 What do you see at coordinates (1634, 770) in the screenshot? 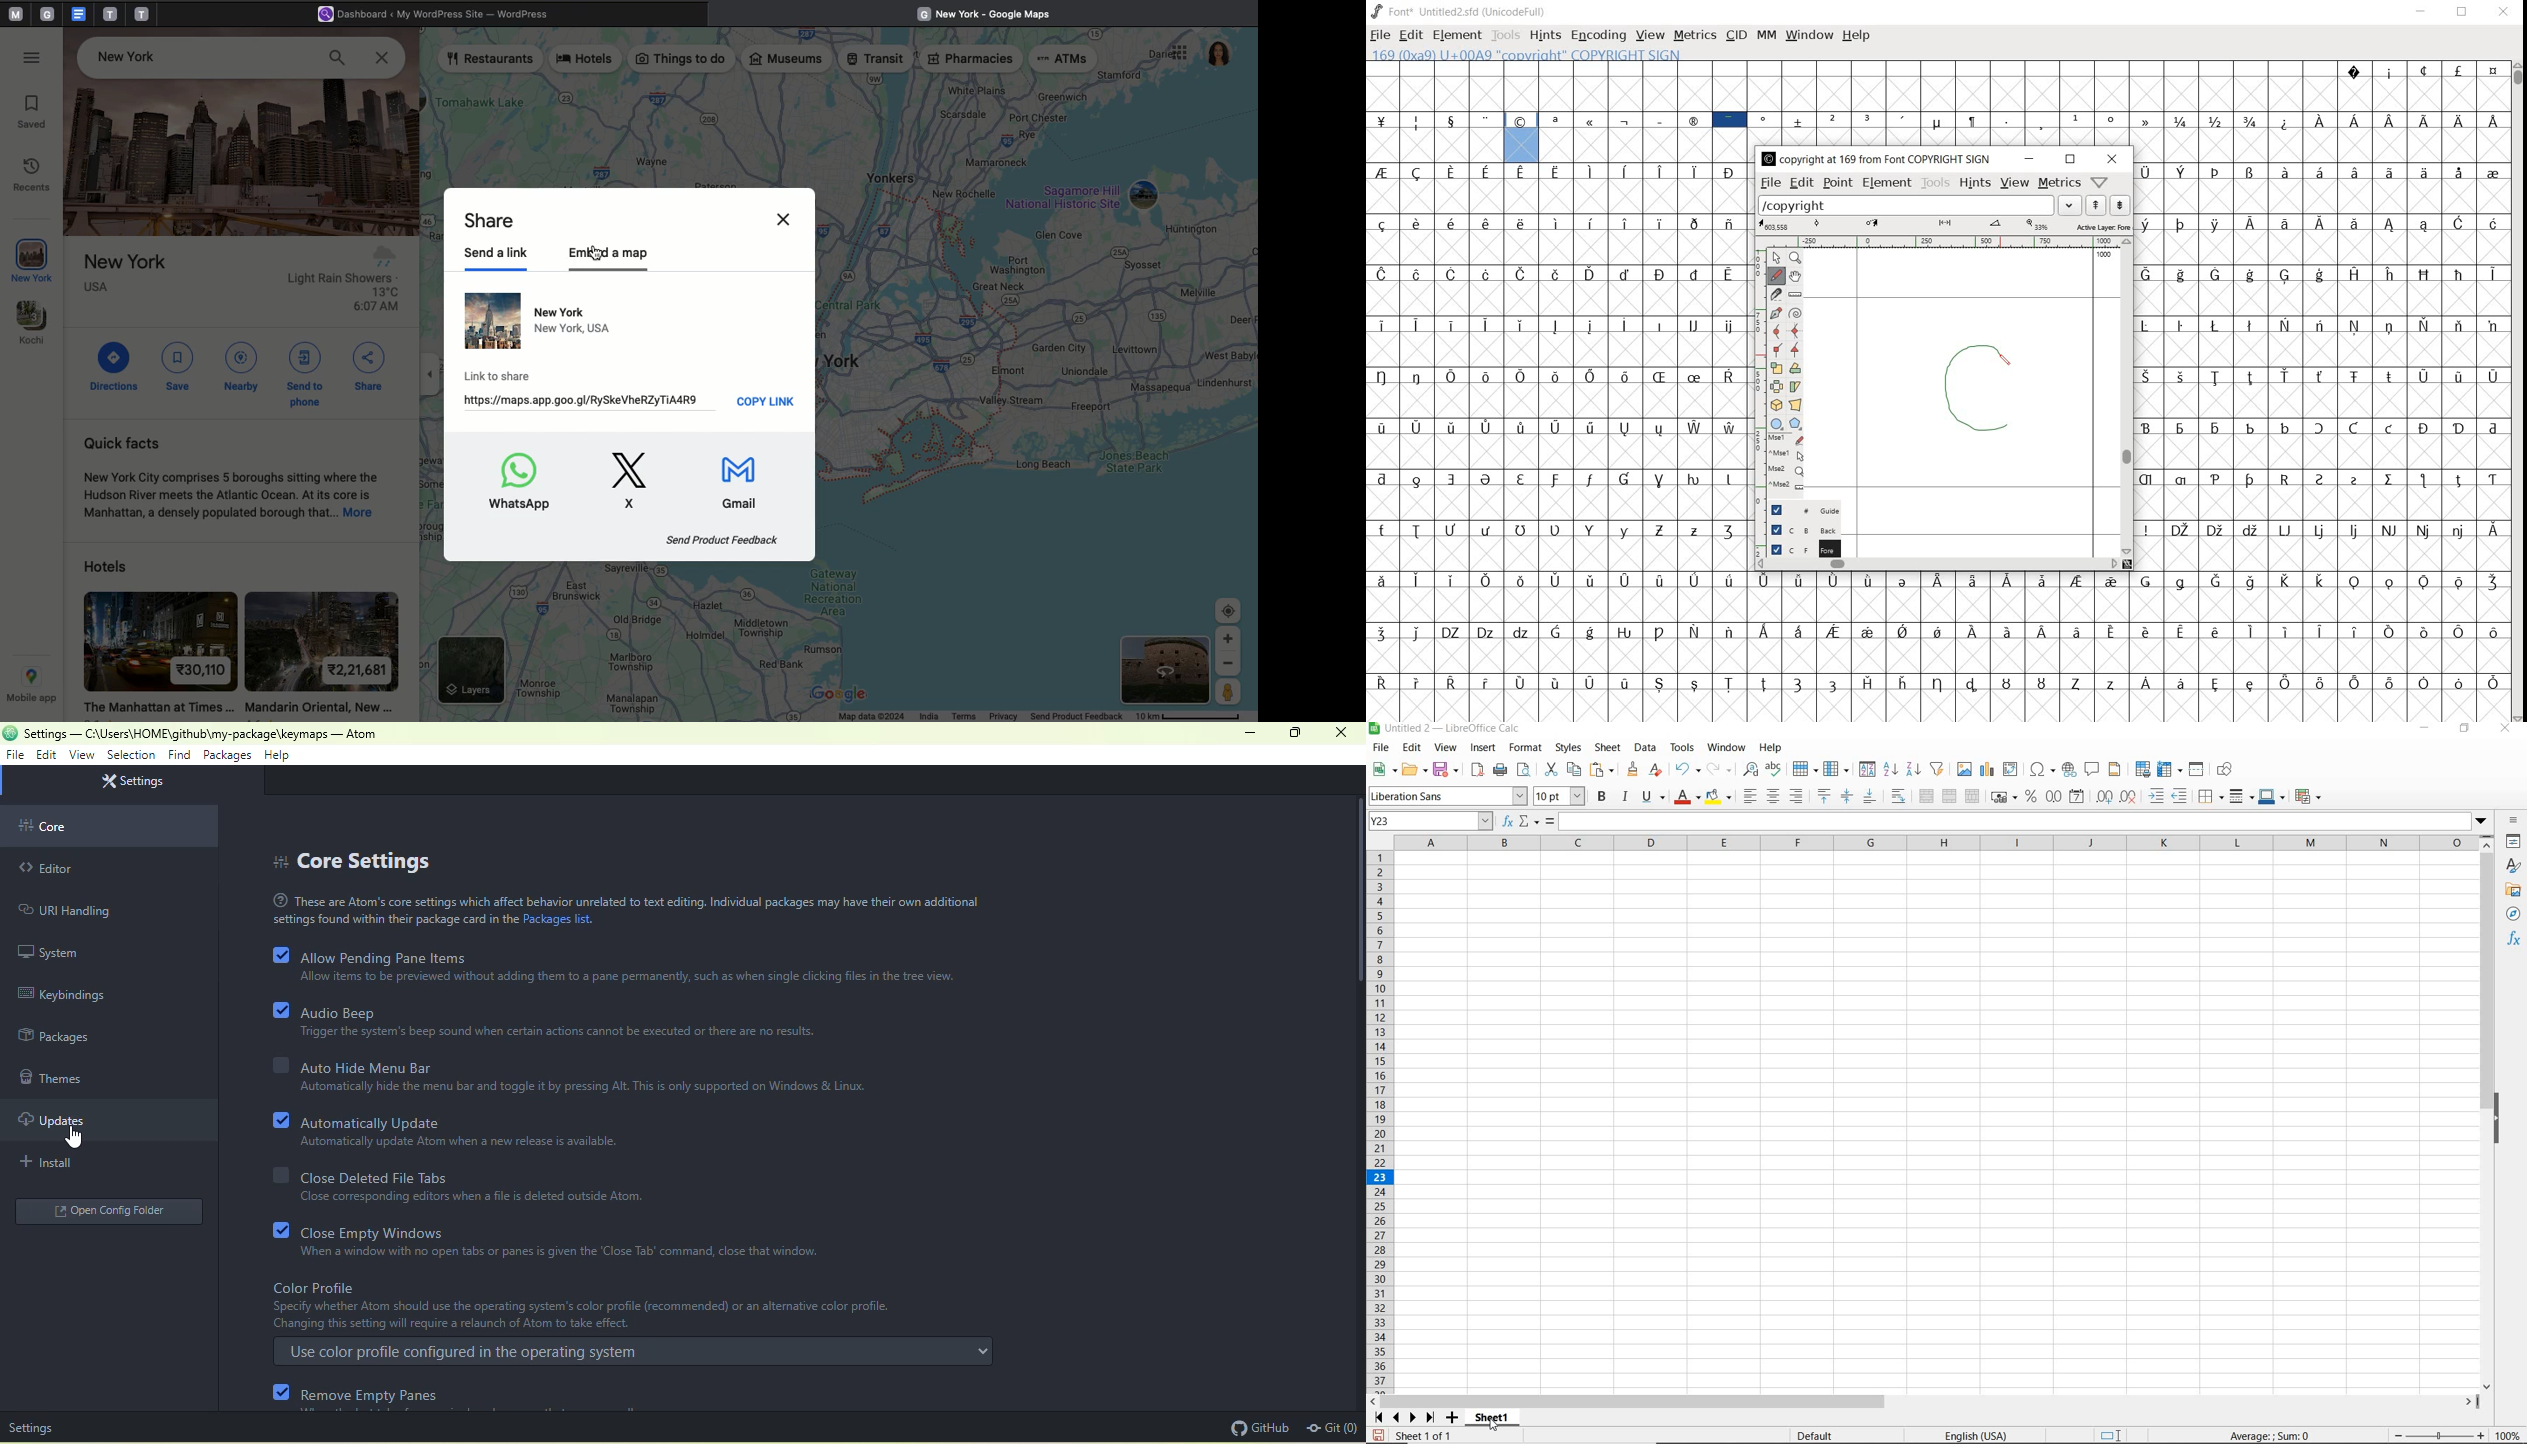
I see `CLONE FORMATTING` at bounding box center [1634, 770].